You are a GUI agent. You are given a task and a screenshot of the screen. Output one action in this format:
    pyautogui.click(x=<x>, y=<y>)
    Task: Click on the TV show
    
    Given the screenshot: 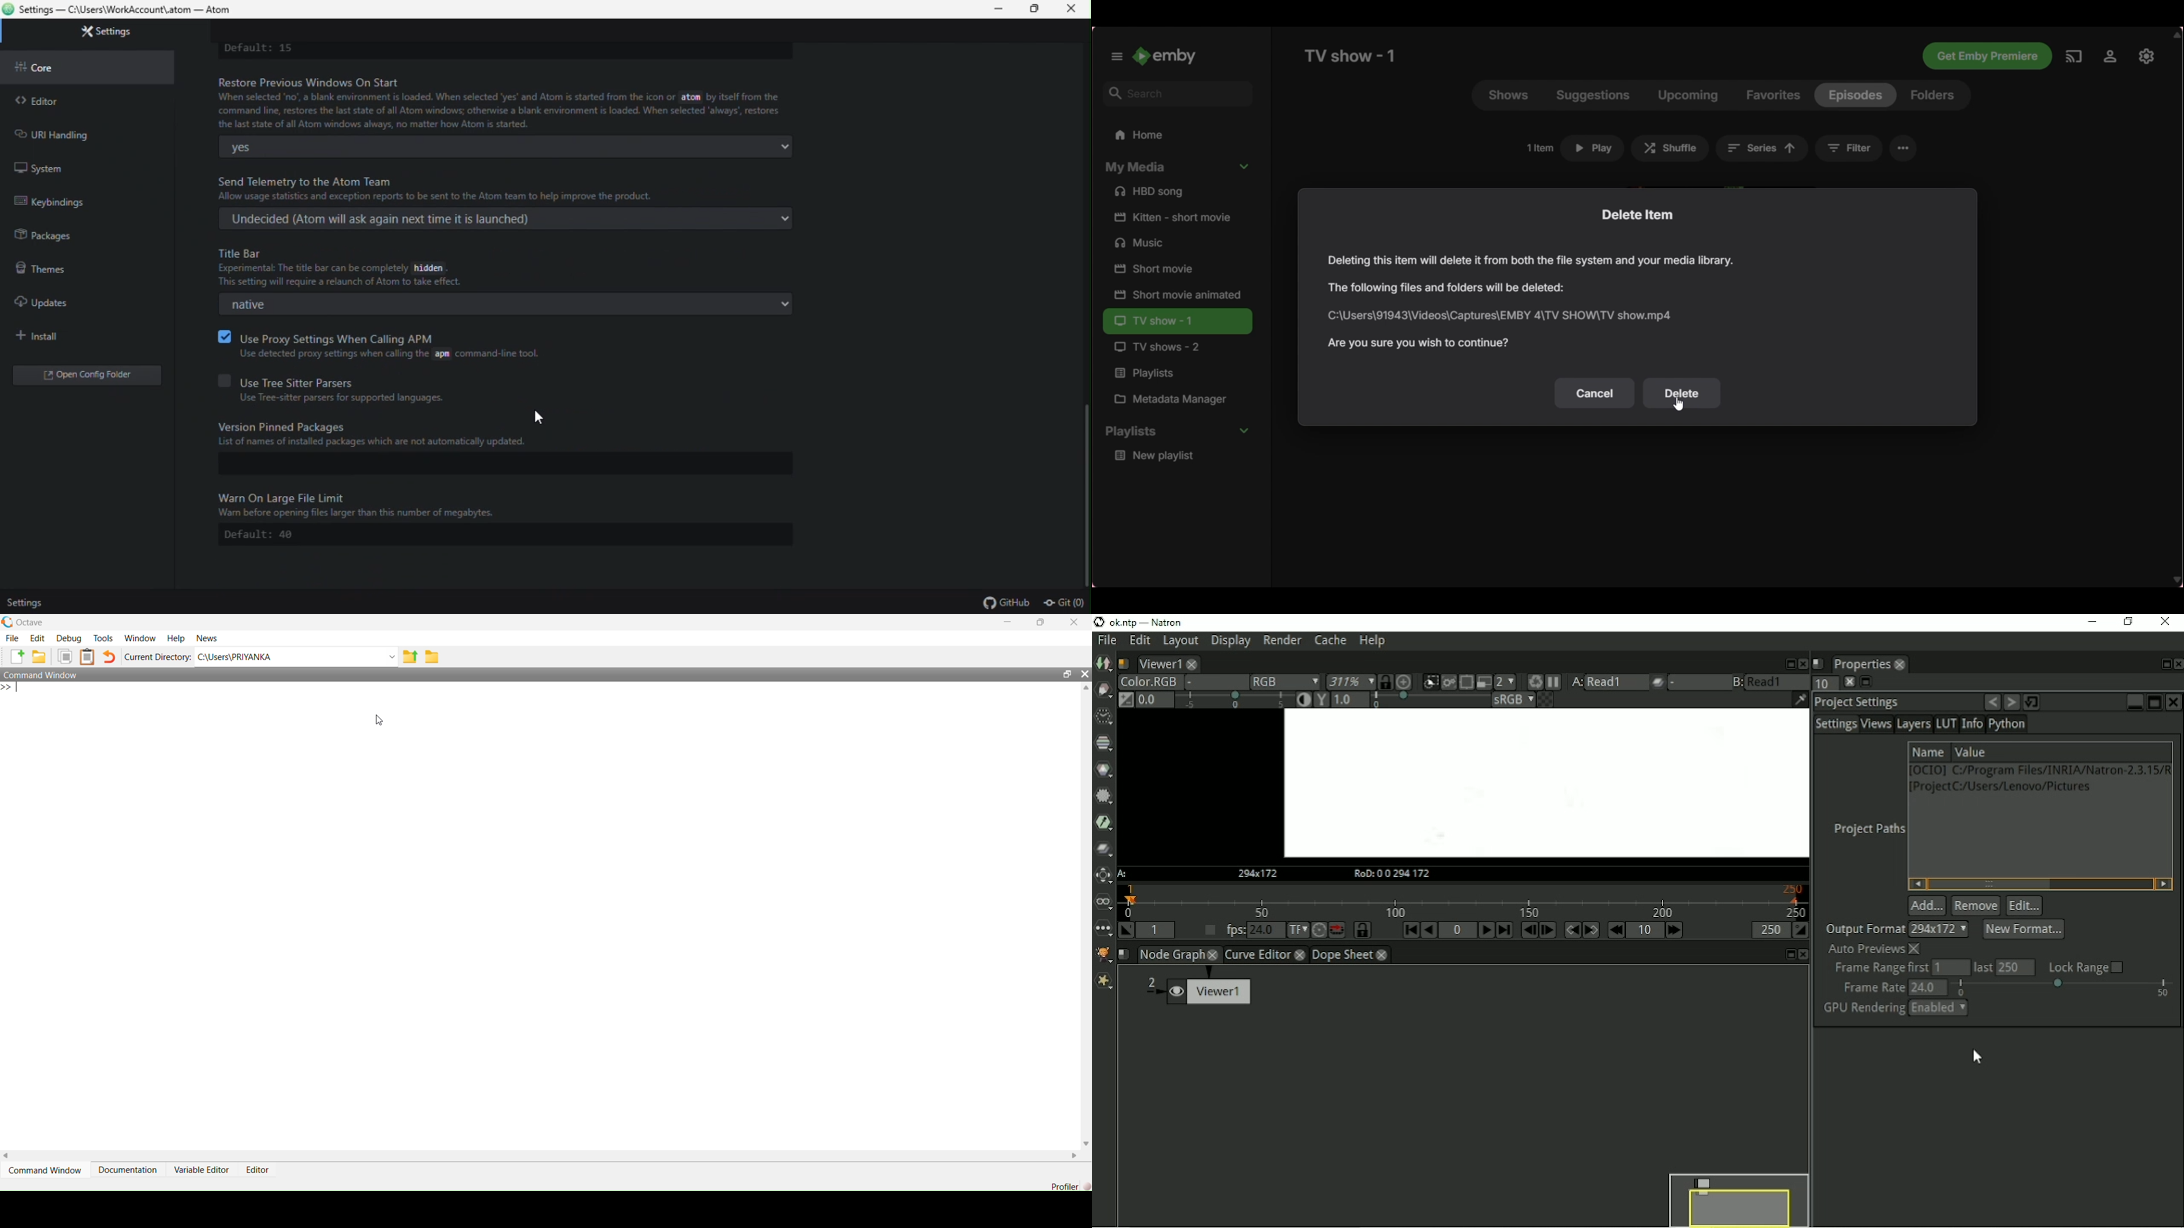 What is the action you would take?
    pyautogui.click(x=1175, y=347)
    